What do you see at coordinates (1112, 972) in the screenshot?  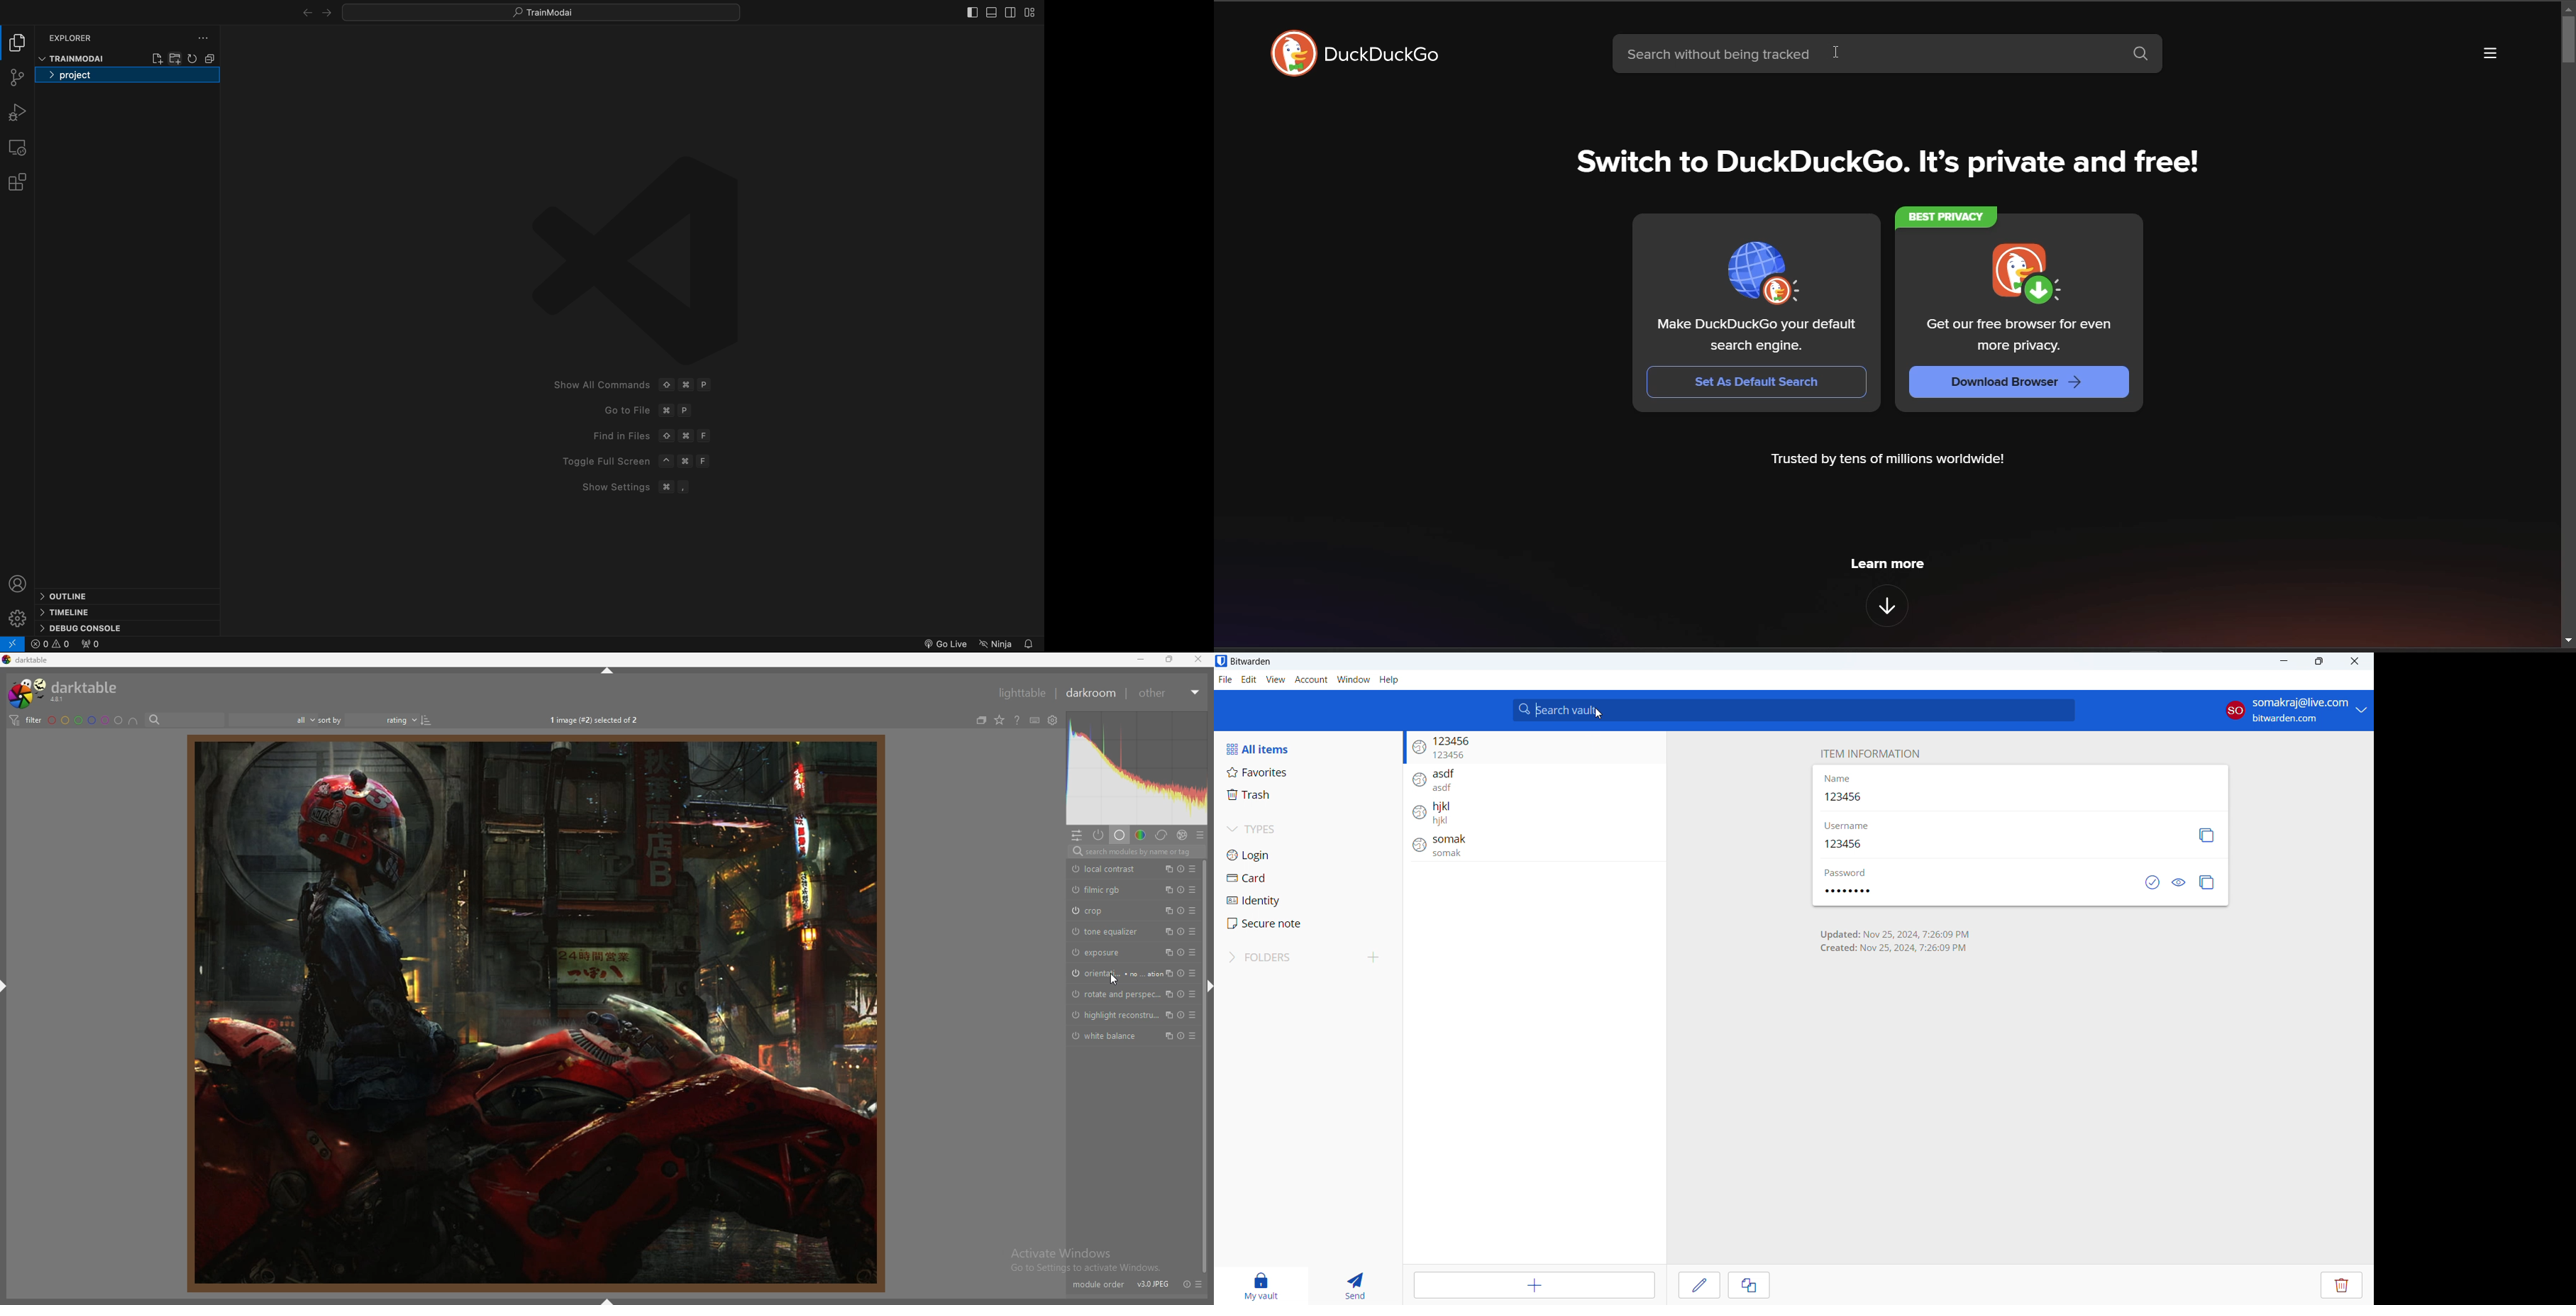 I see `orientation` at bounding box center [1112, 972].